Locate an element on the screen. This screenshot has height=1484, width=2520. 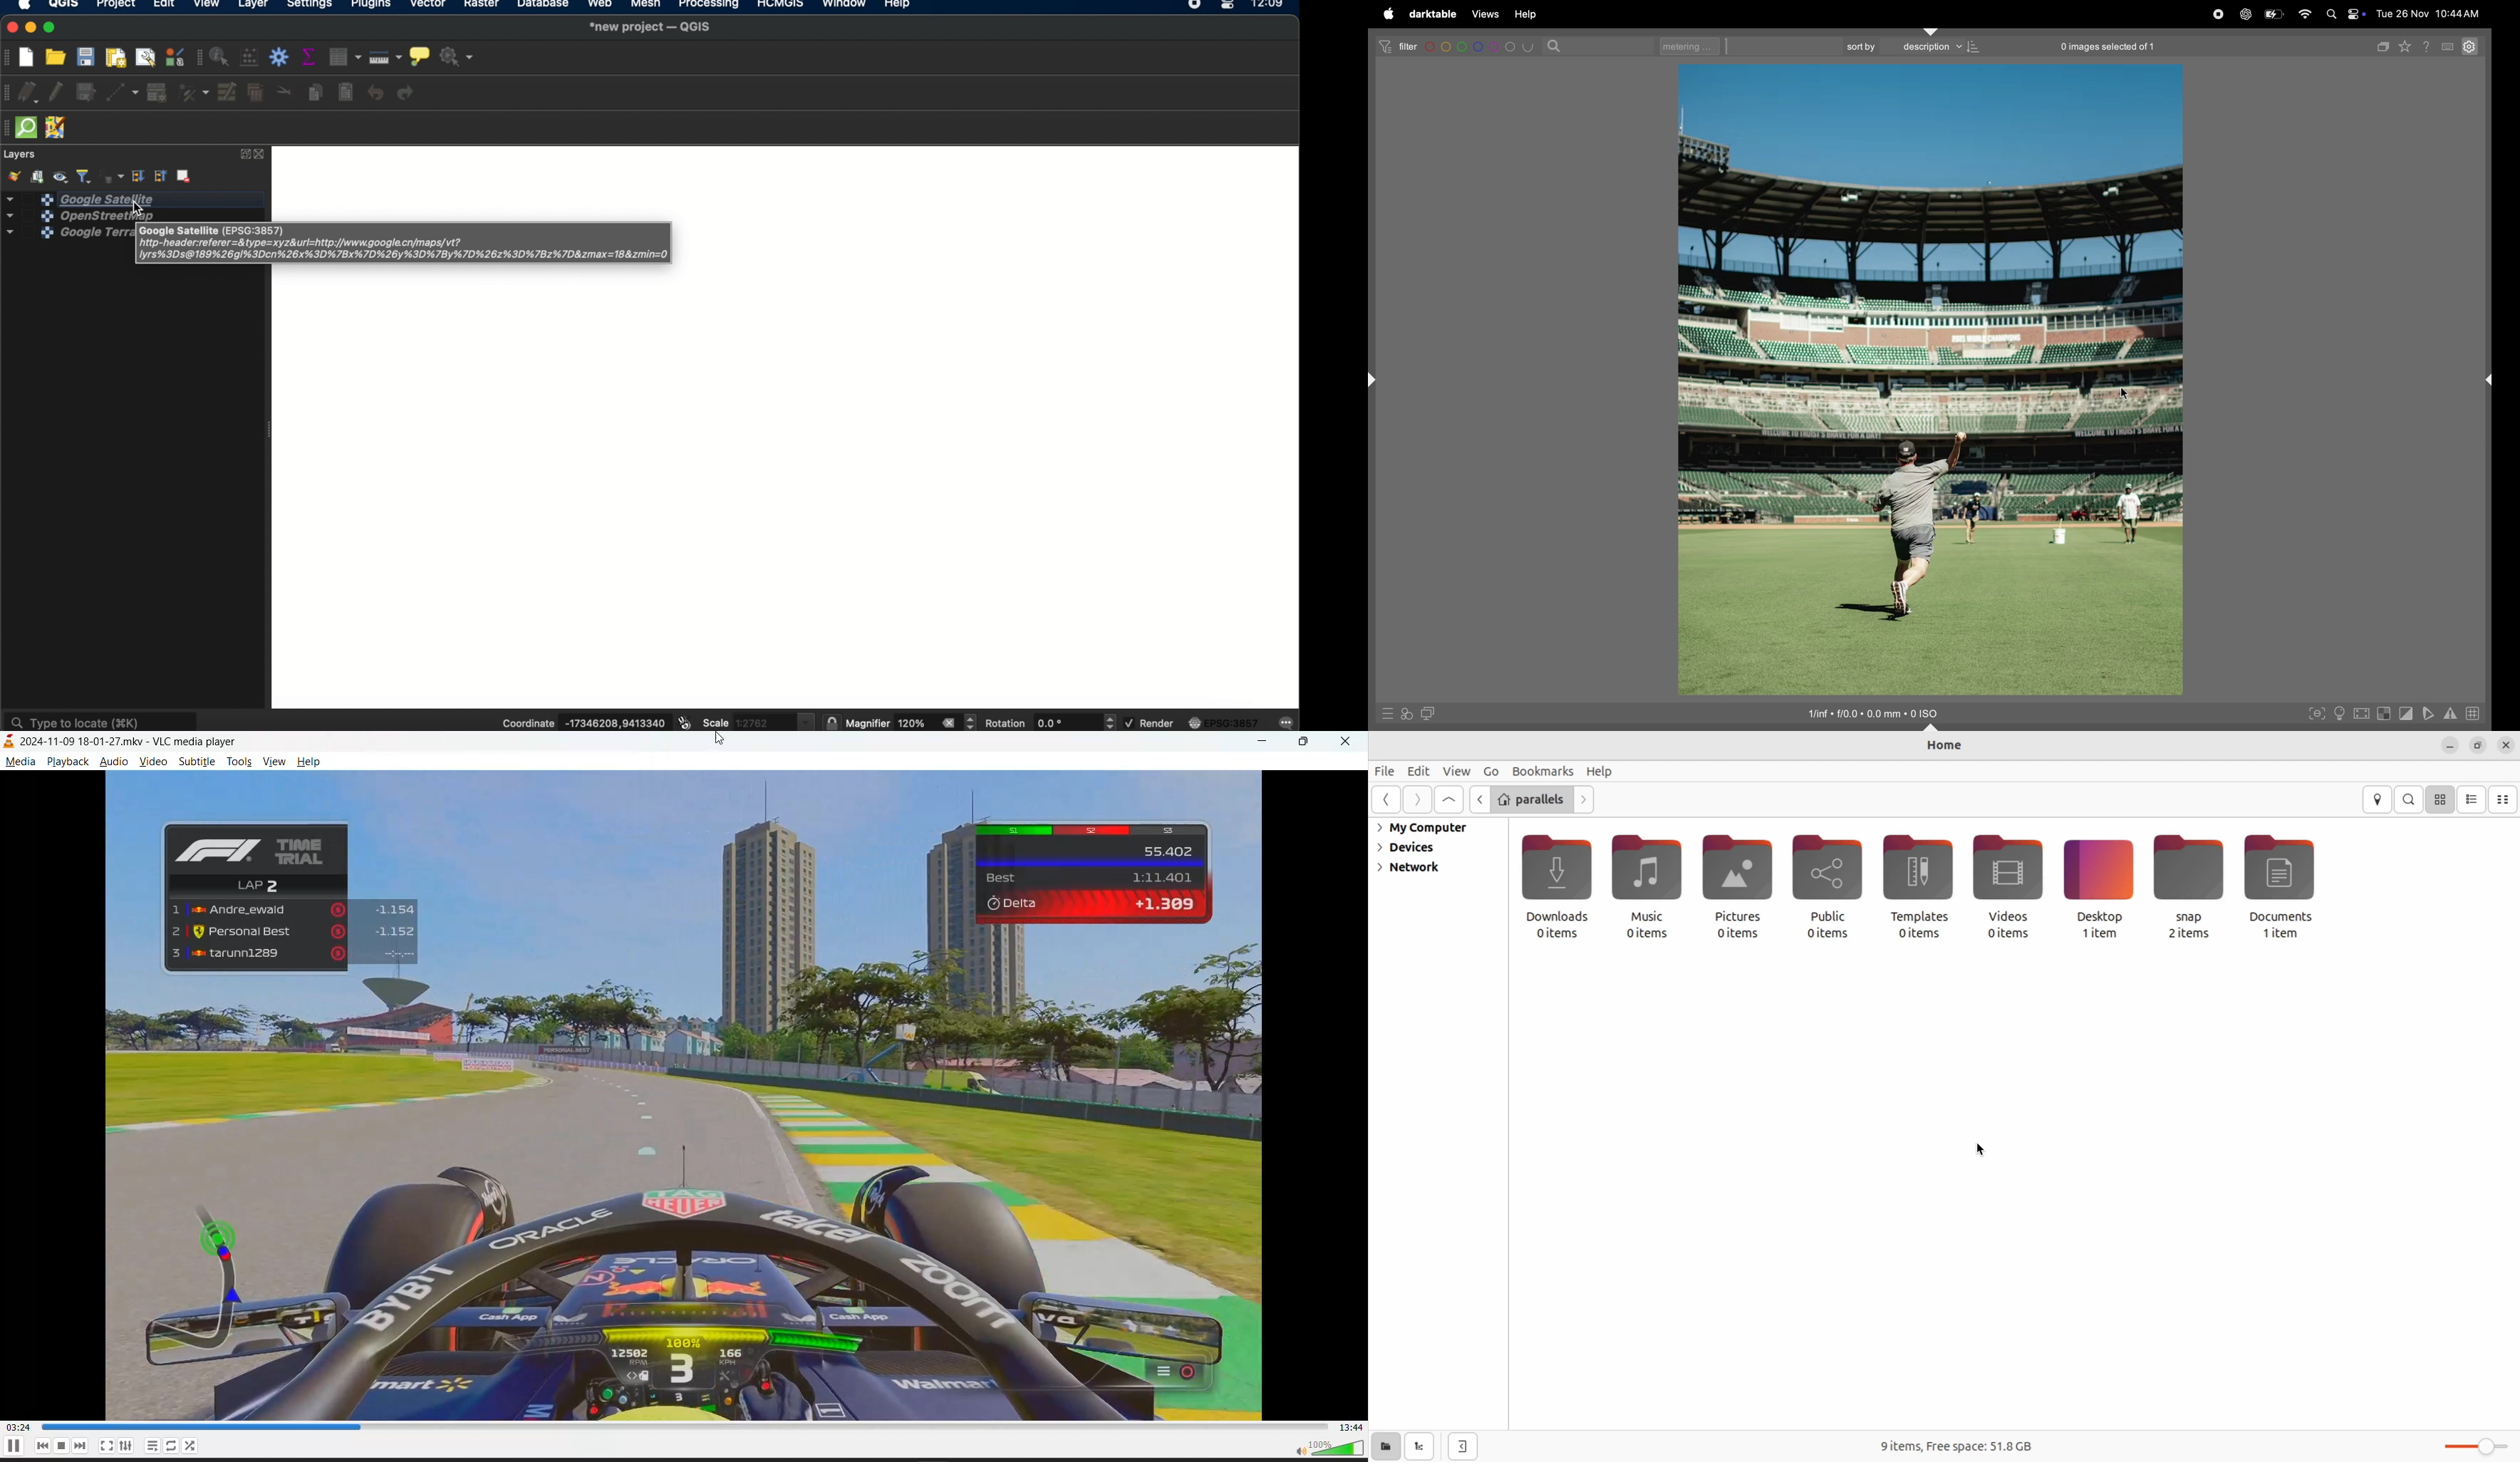
layers is located at coordinates (21, 154).